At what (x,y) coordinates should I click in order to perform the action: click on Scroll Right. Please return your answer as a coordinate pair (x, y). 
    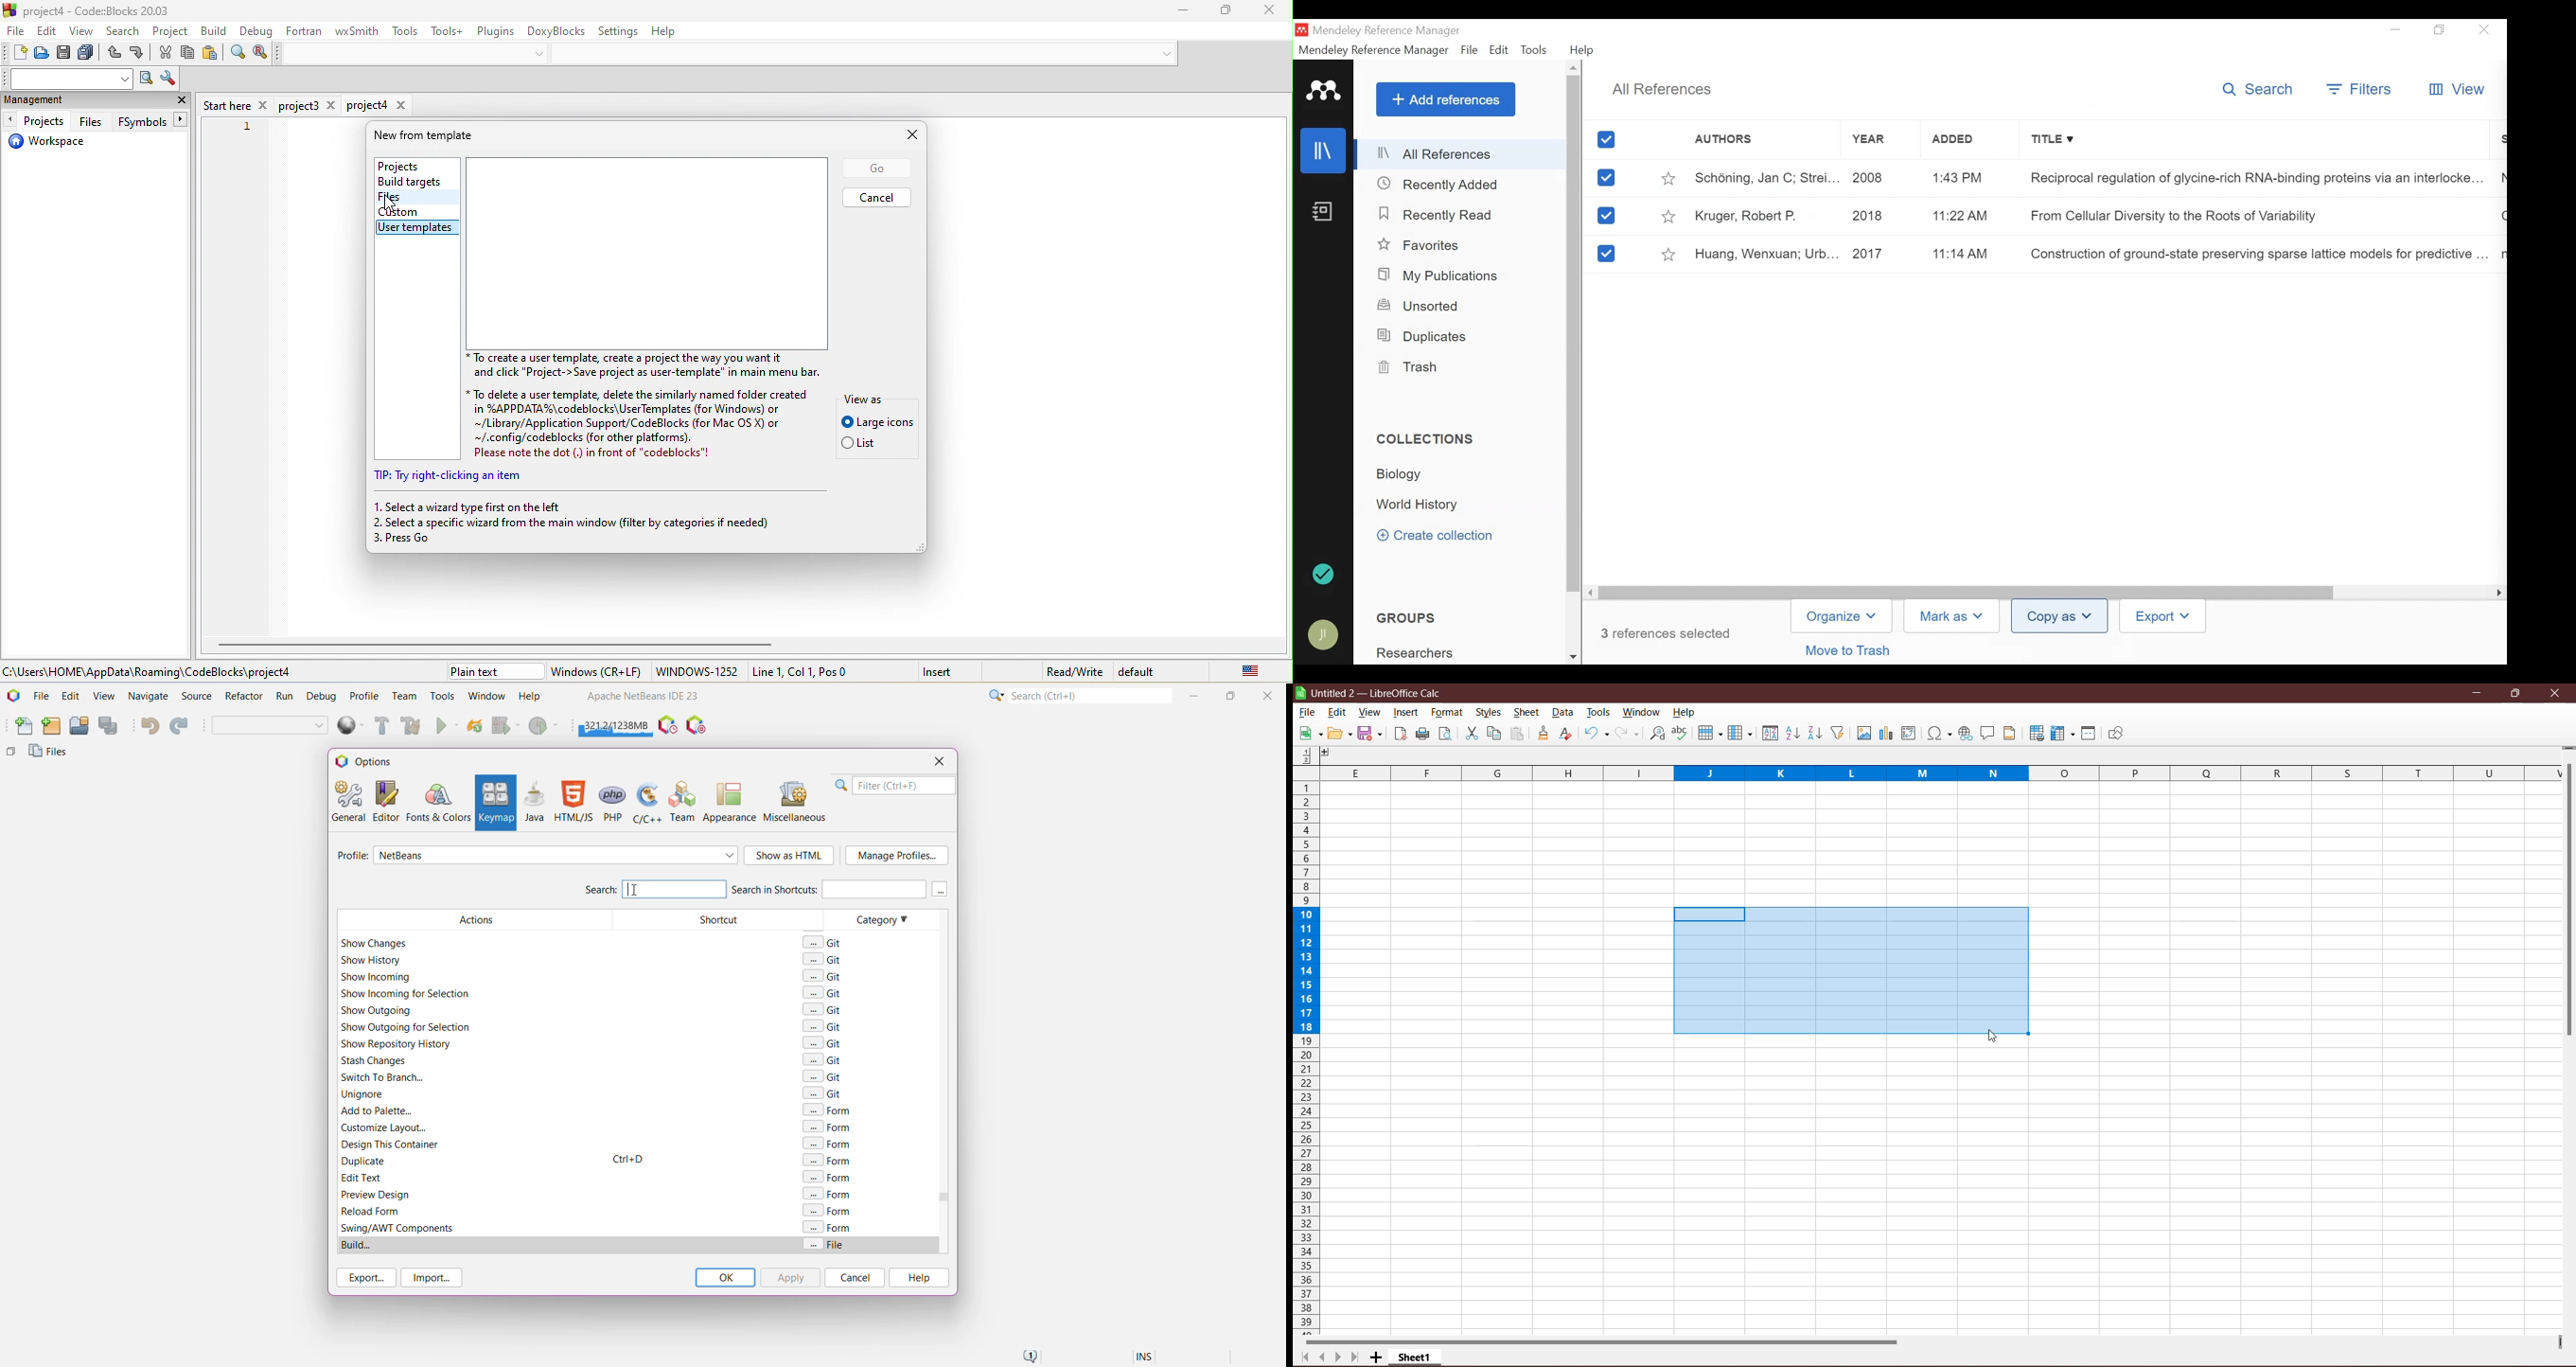
    Looking at the image, I should click on (1591, 592).